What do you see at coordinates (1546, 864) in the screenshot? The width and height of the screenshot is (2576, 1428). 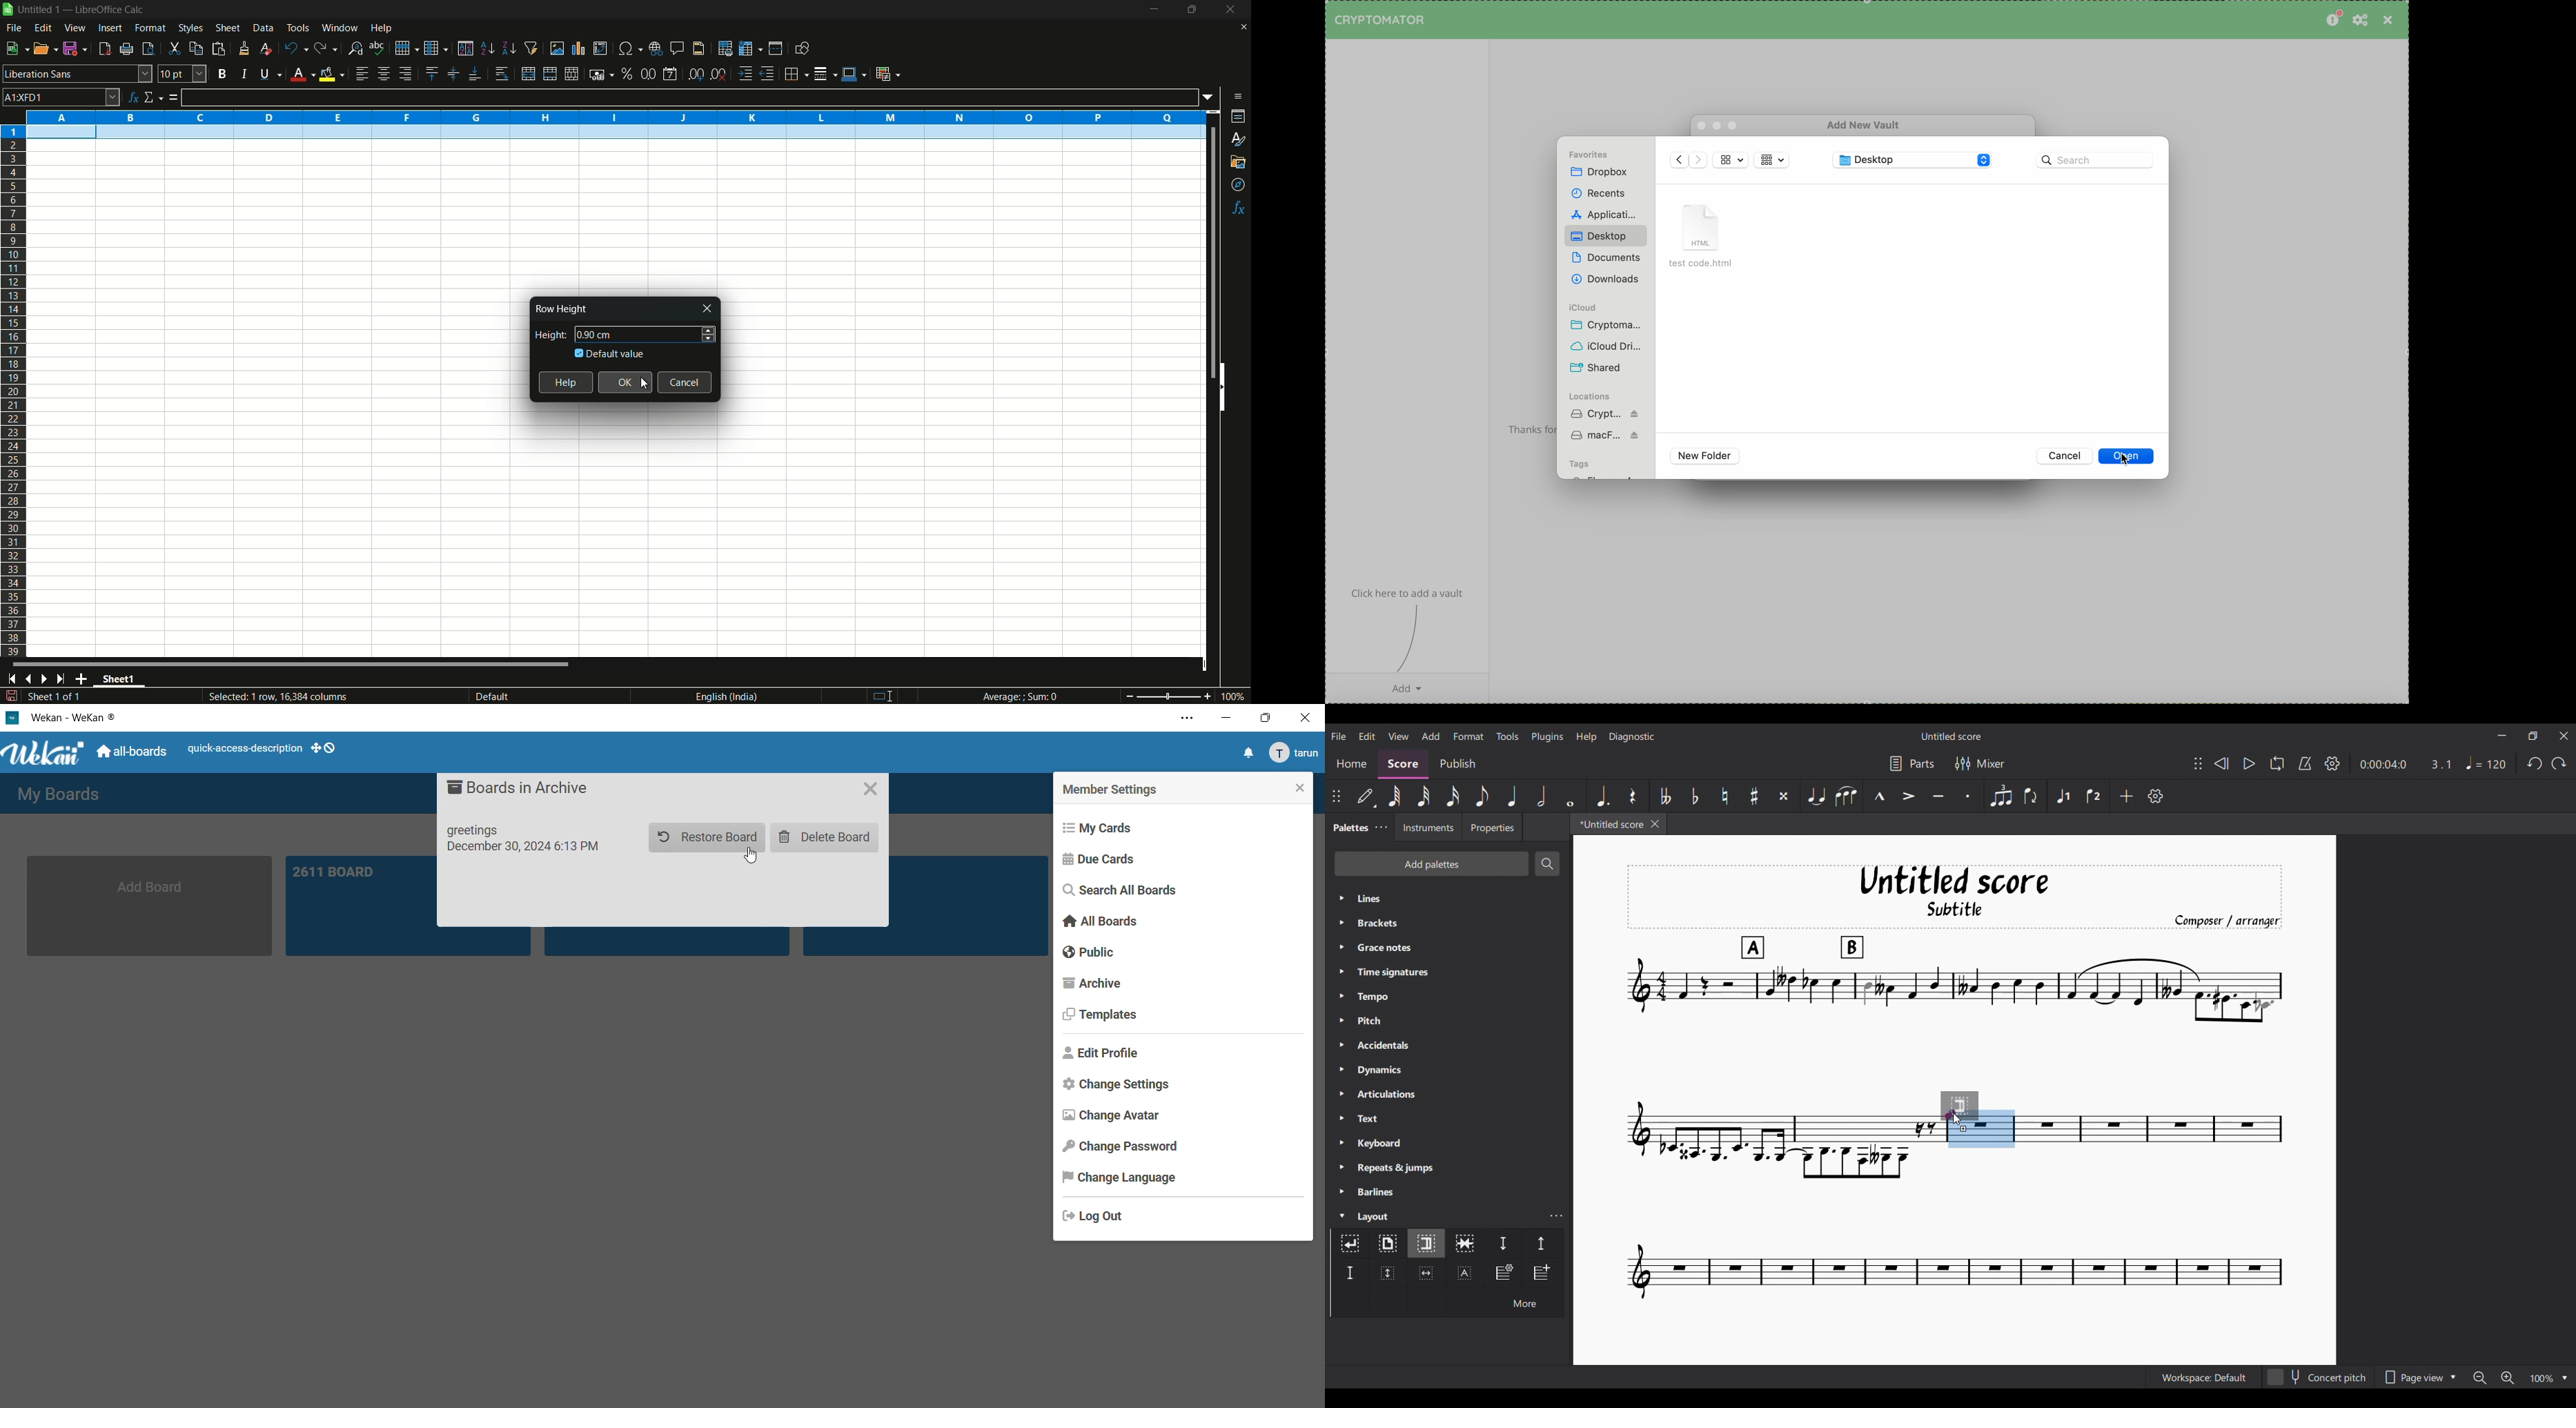 I see `Search` at bounding box center [1546, 864].